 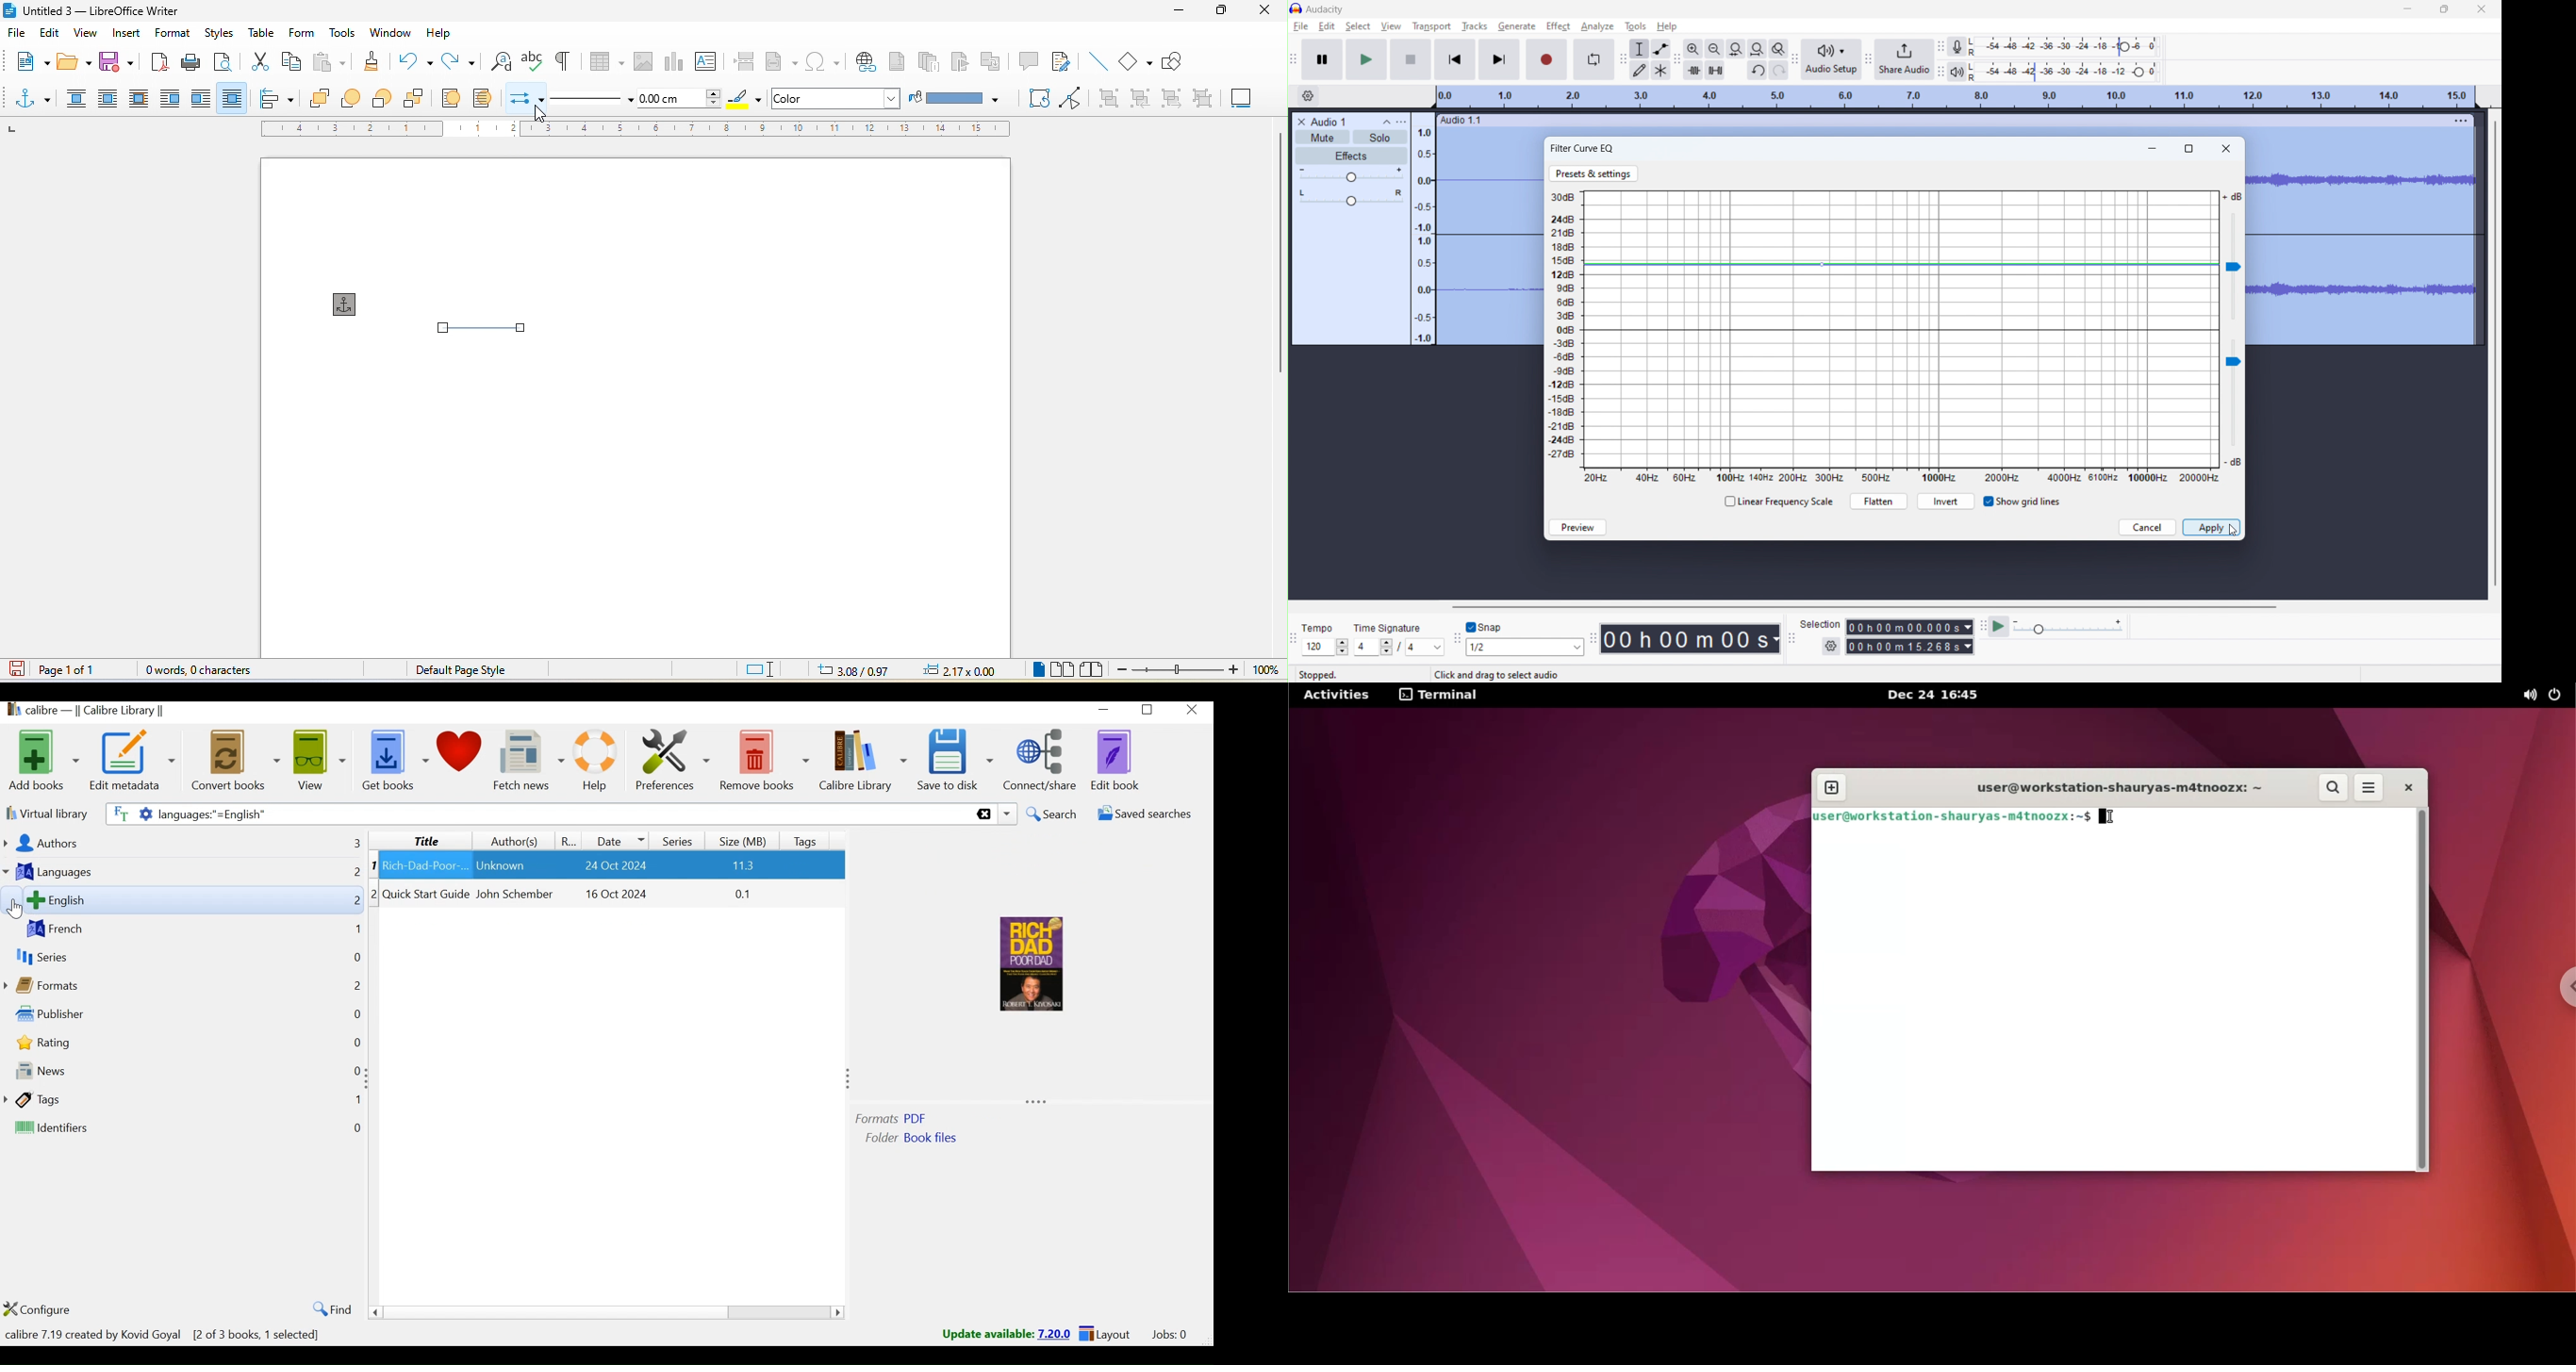 What do you see at coordinates (808, 839) in the screenshot?
I see `Tags` at bounding box center [808, 839].